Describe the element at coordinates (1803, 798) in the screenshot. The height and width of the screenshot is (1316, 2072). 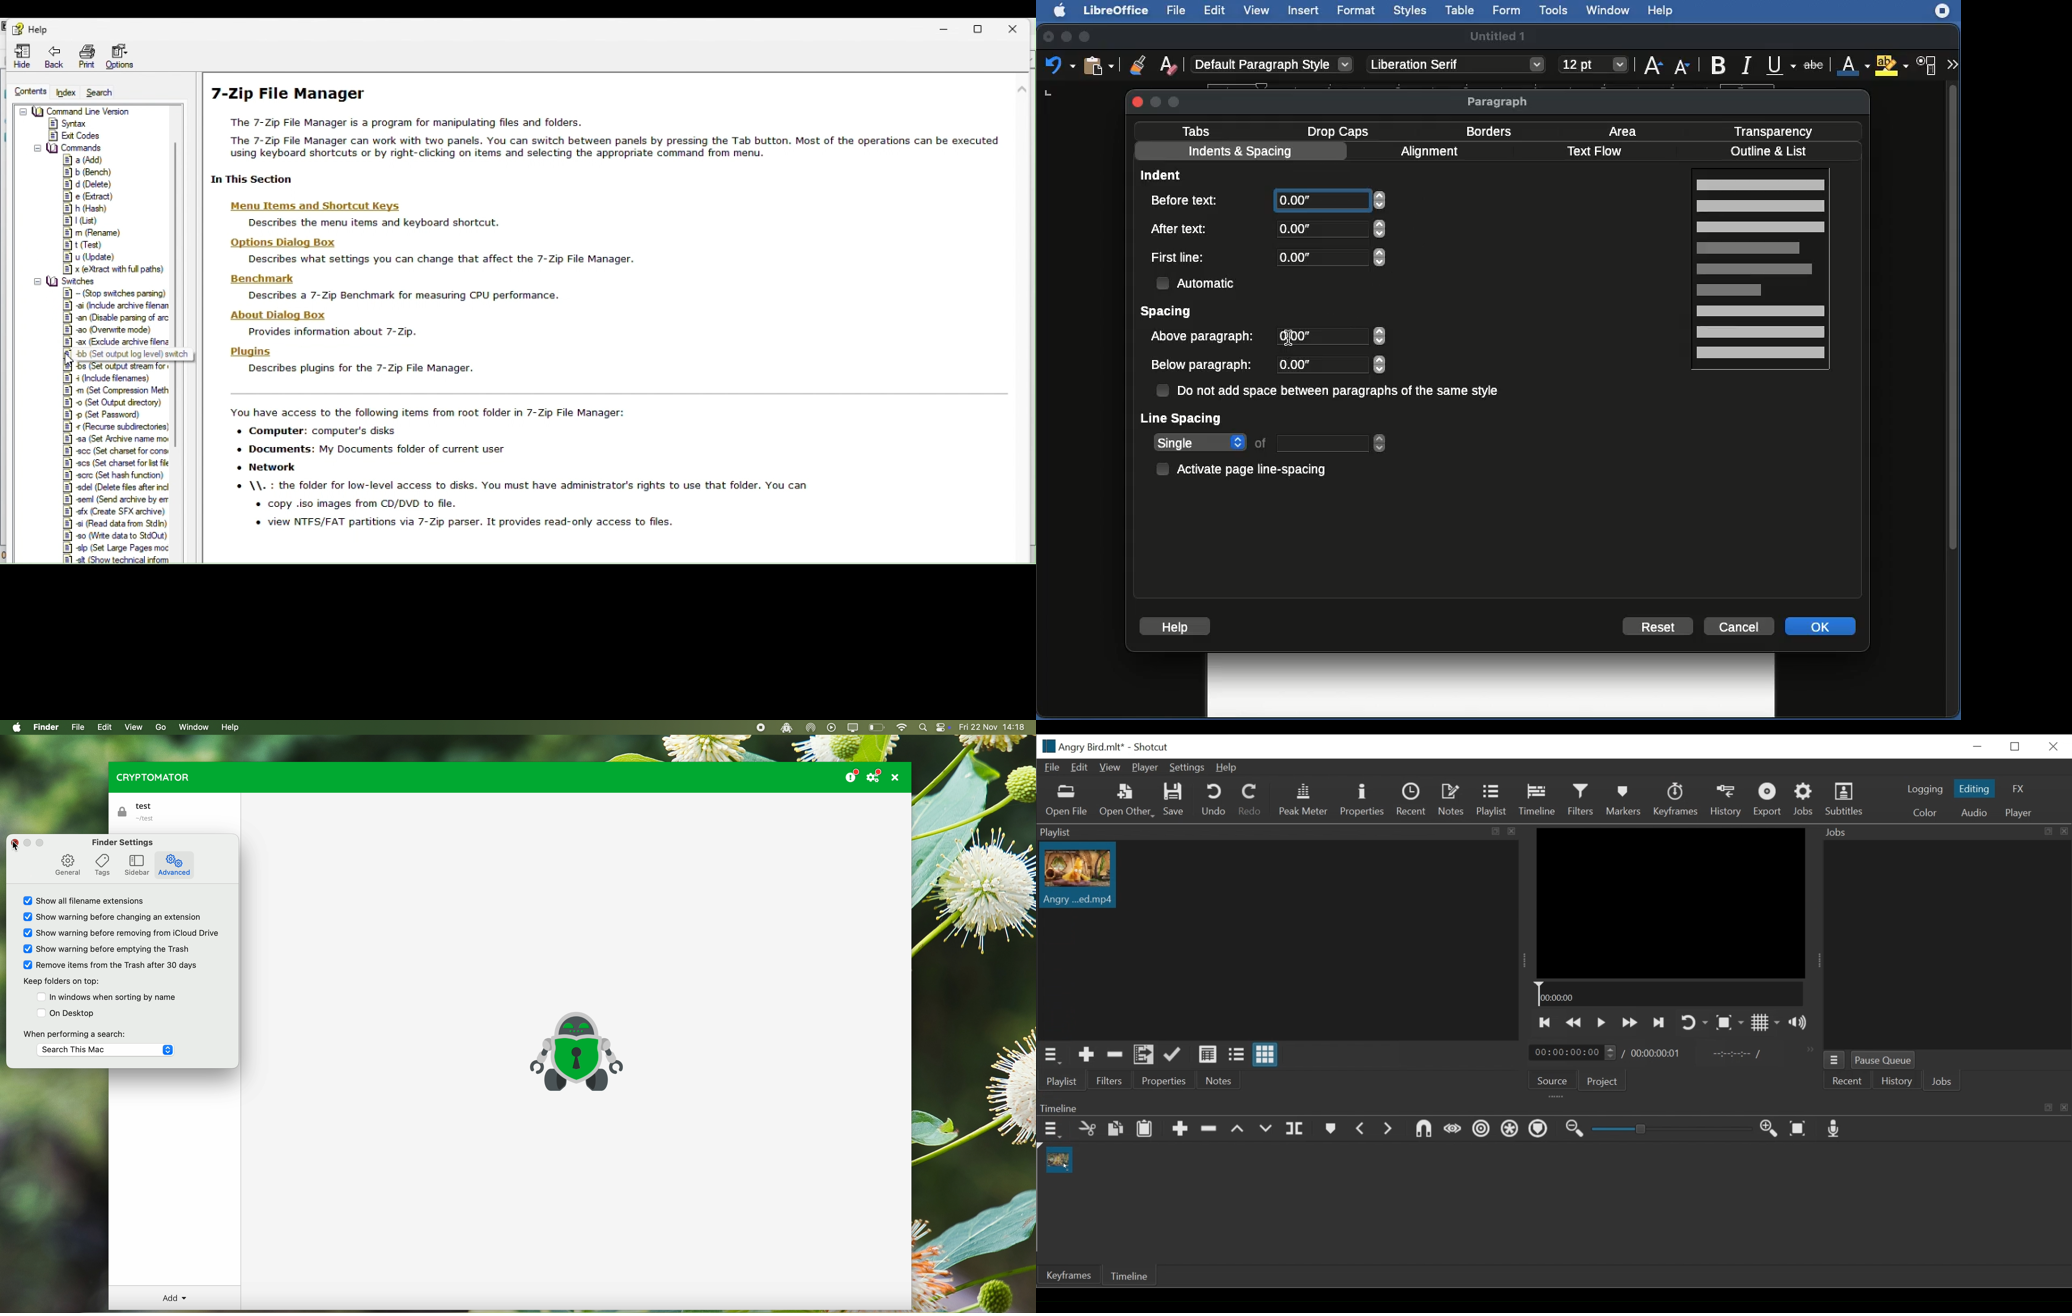
I see `Jobs` at that location.